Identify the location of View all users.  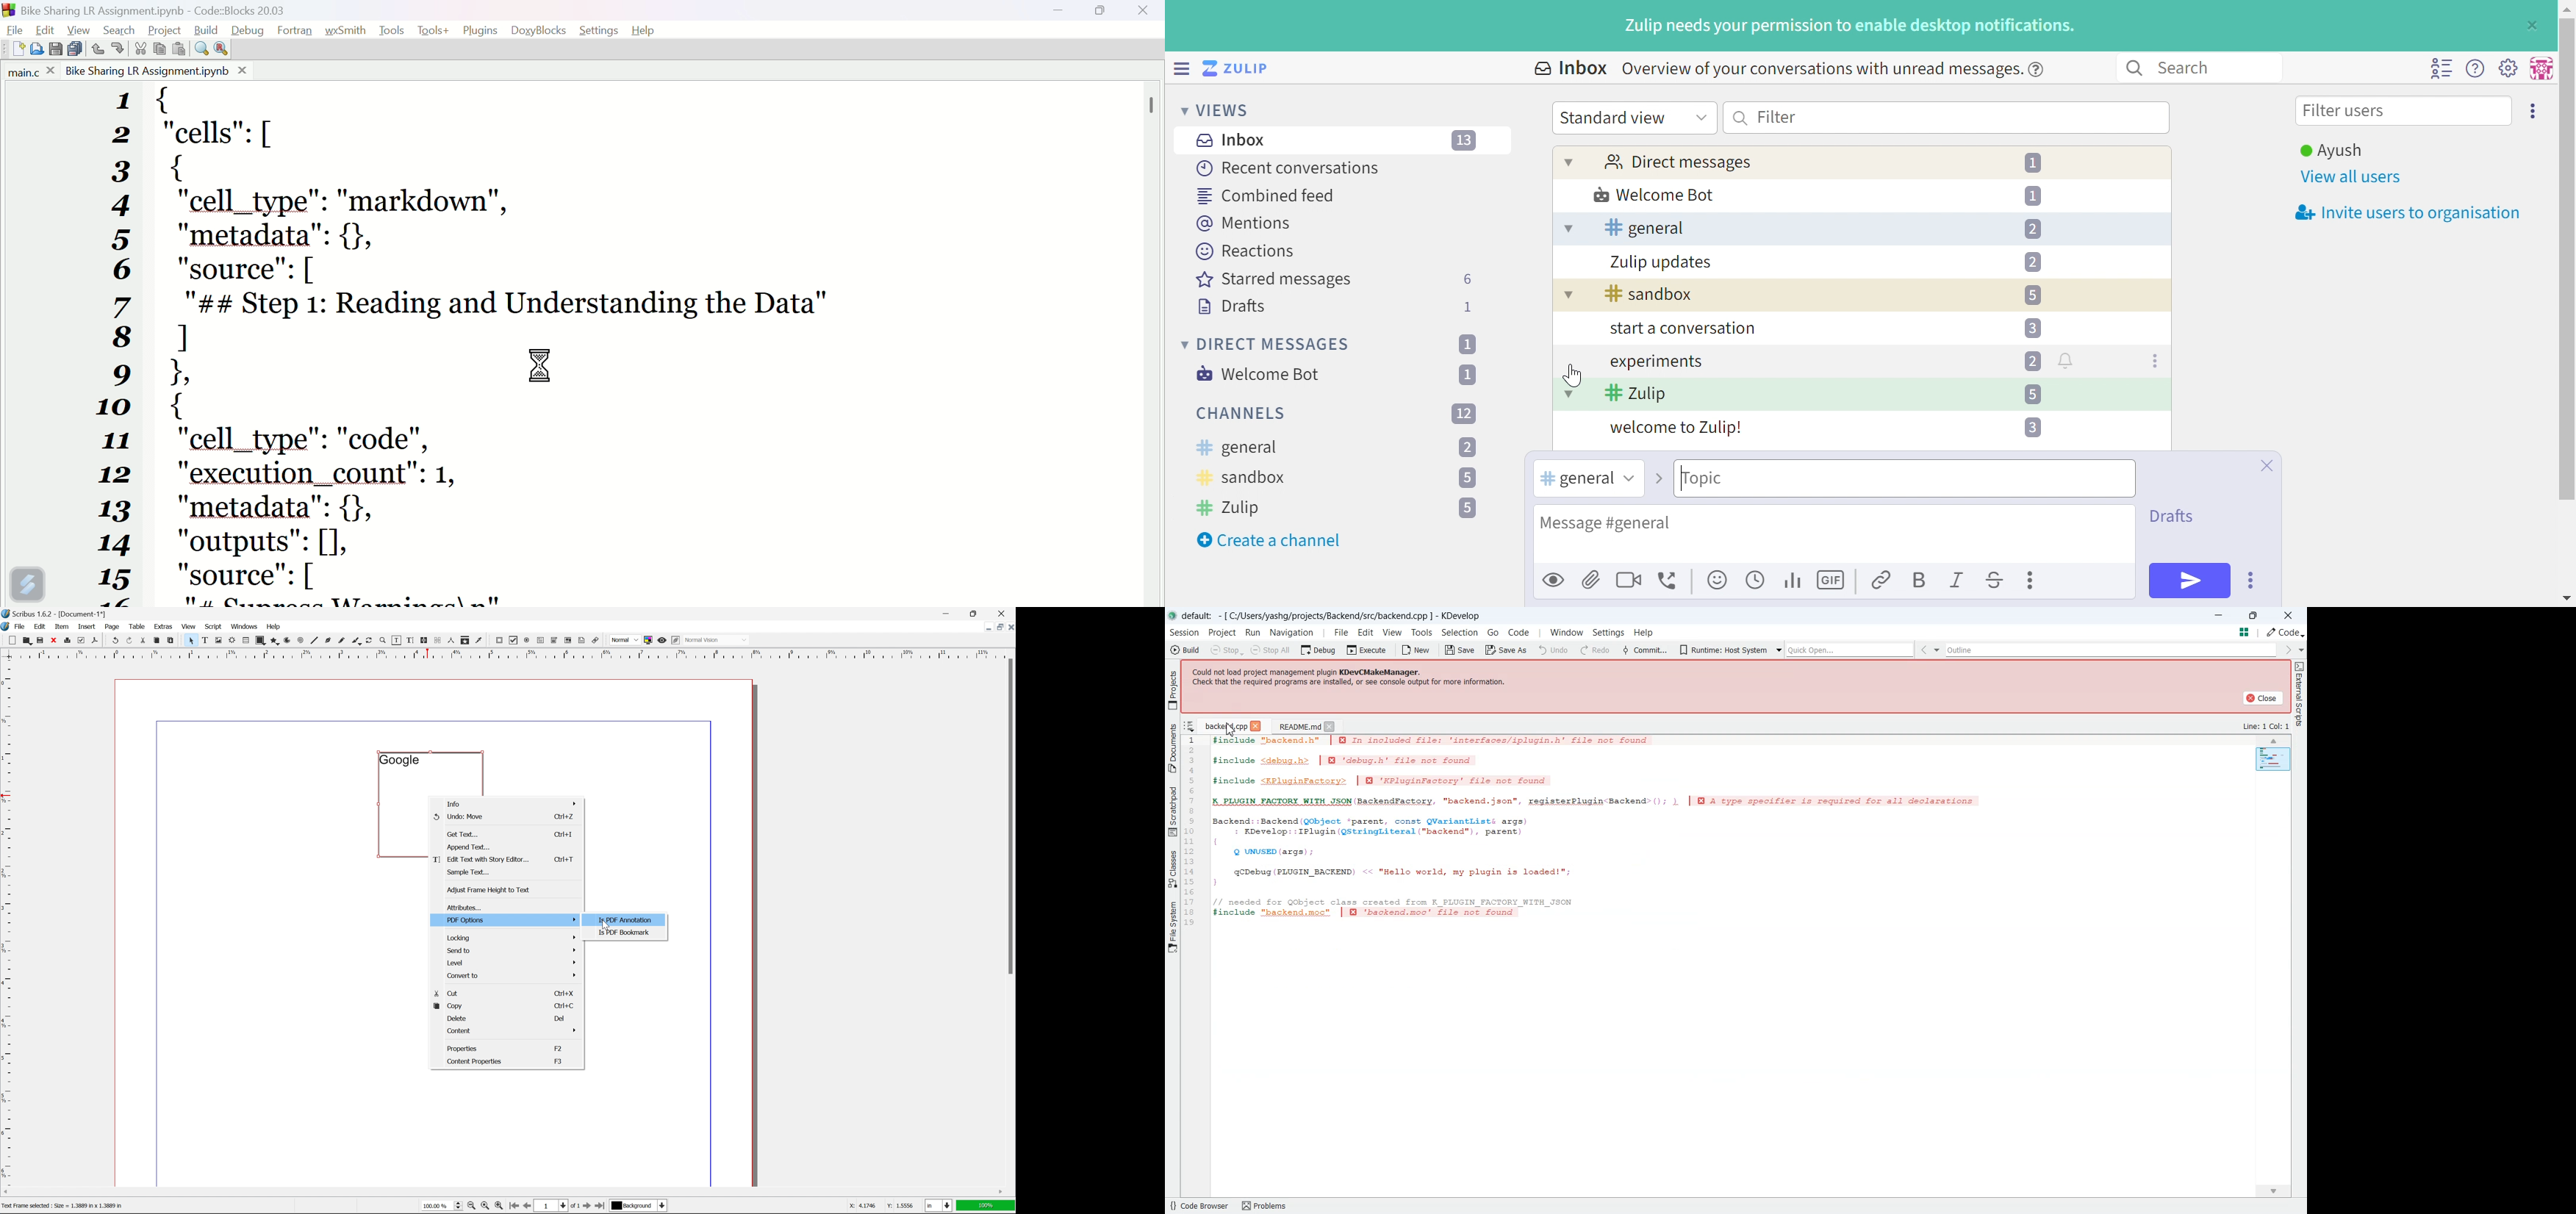
(2352, 178).